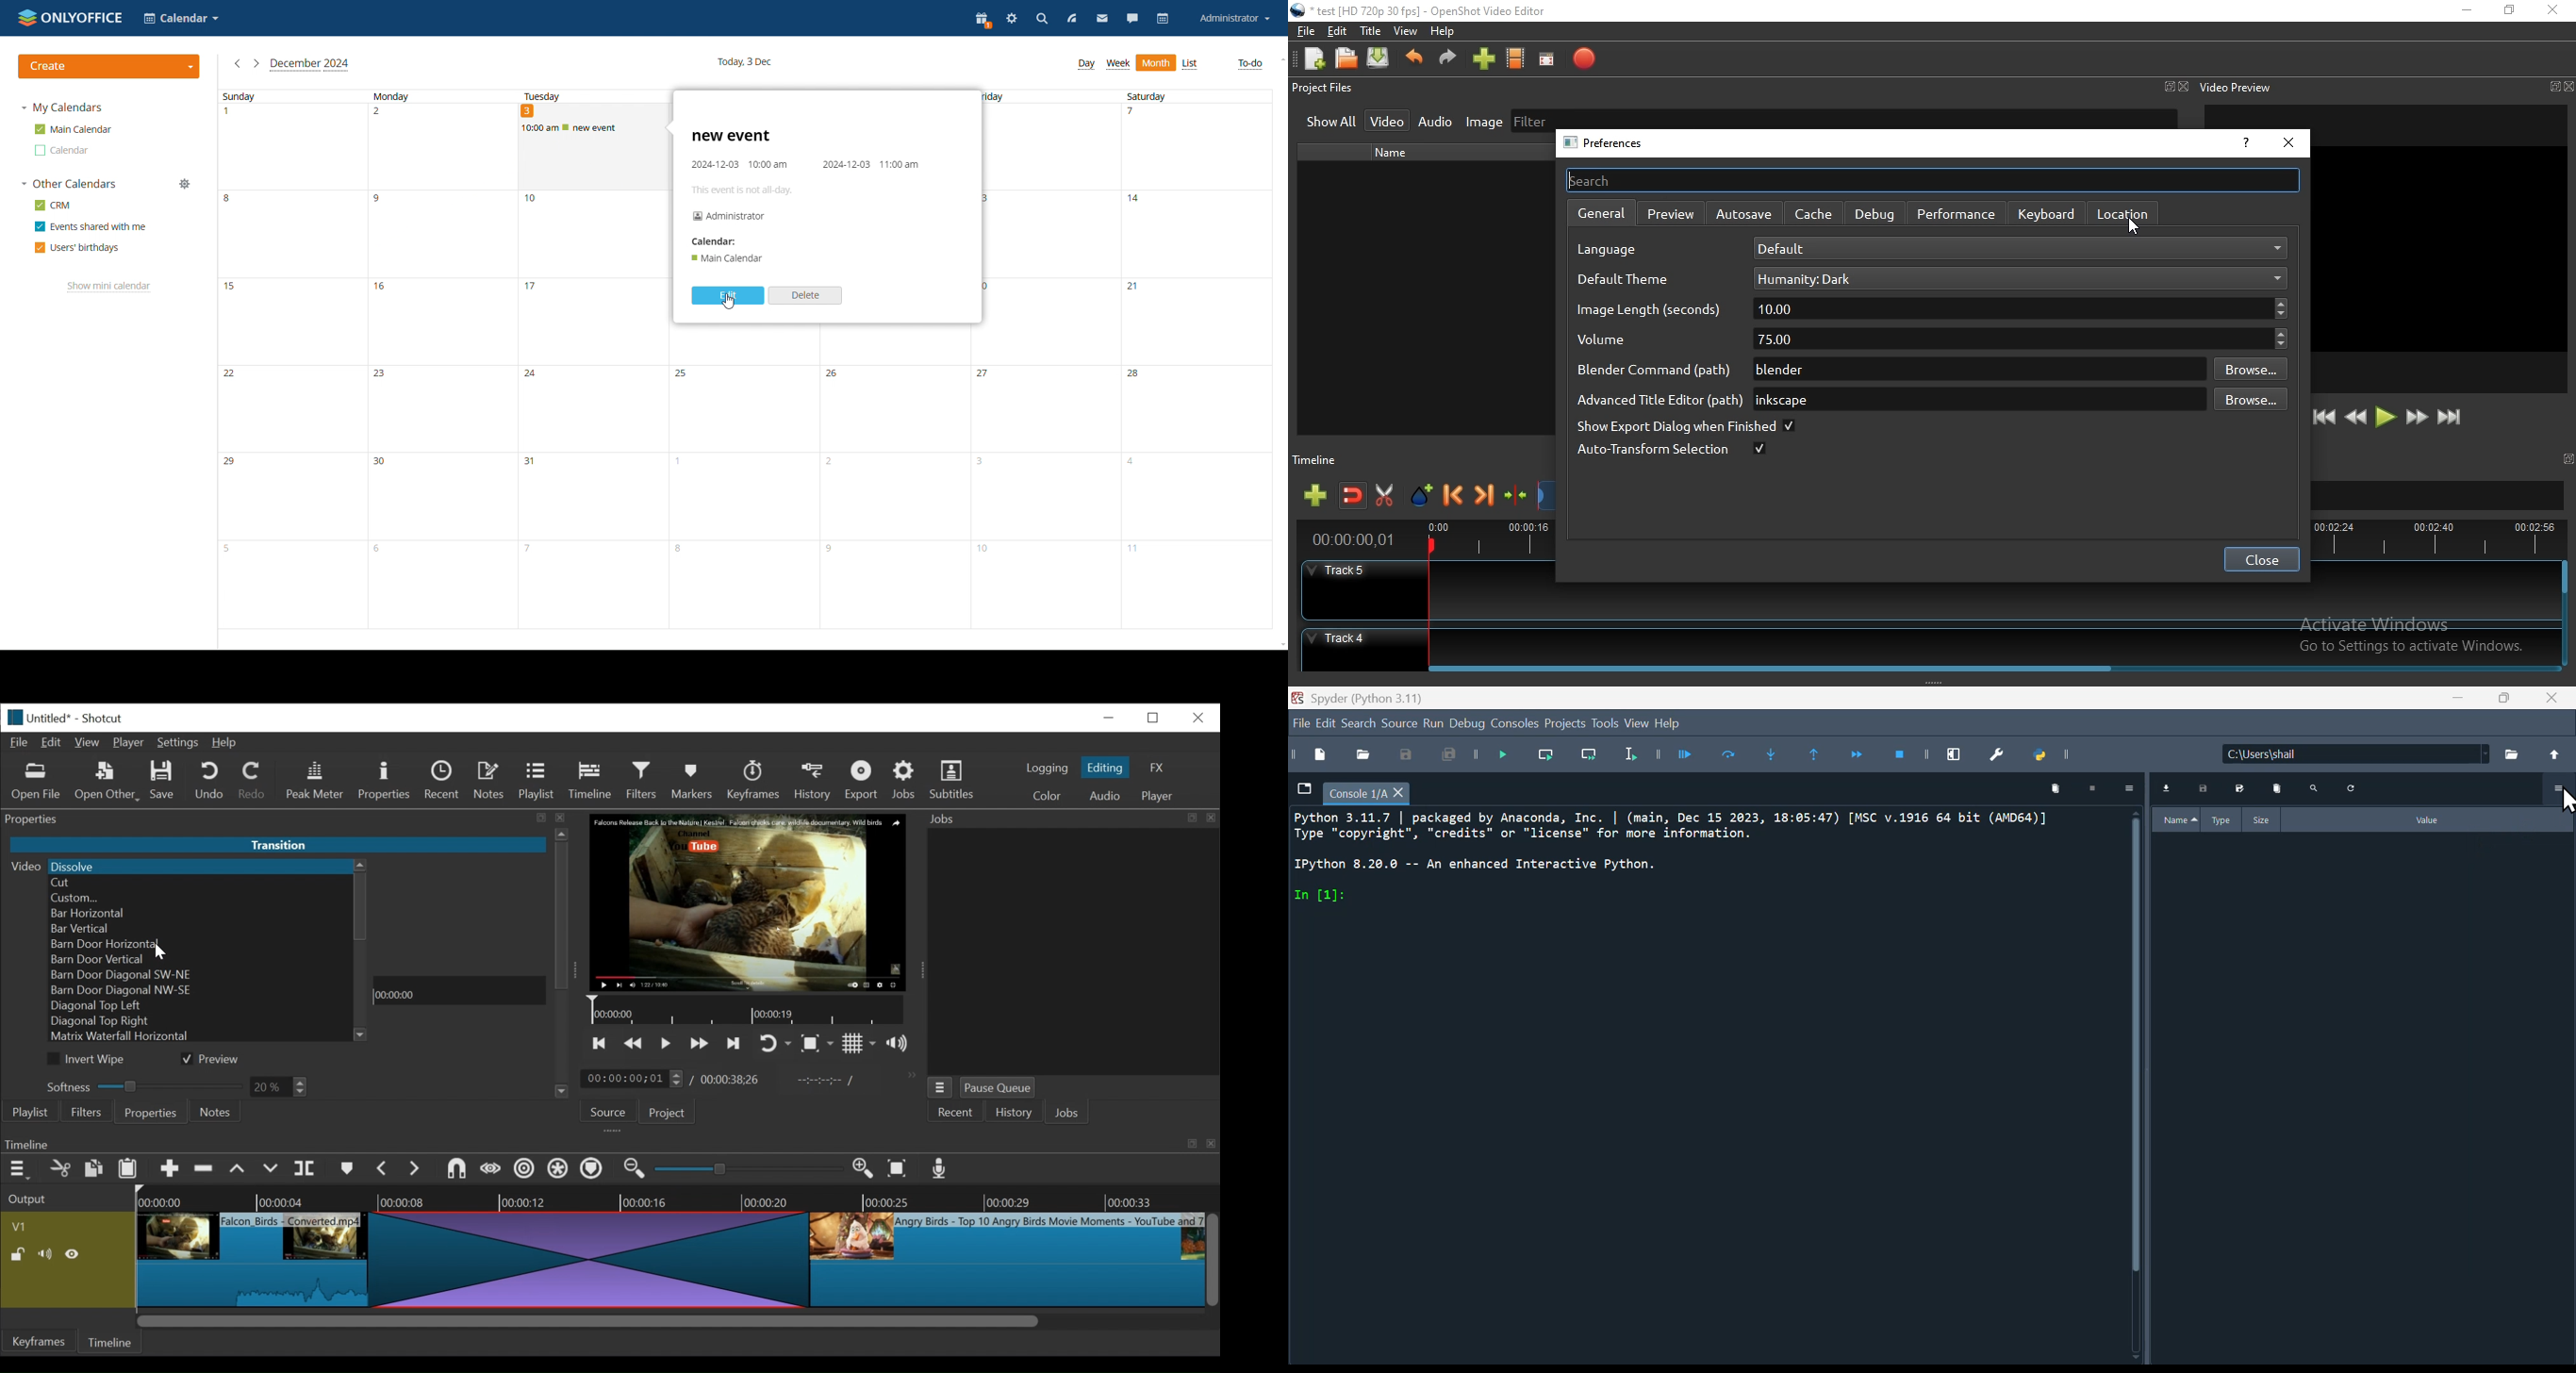  What do you see at coordinates (289, 96) in the screenshot?
I see `Sunday` at bounding box center [289, 96].